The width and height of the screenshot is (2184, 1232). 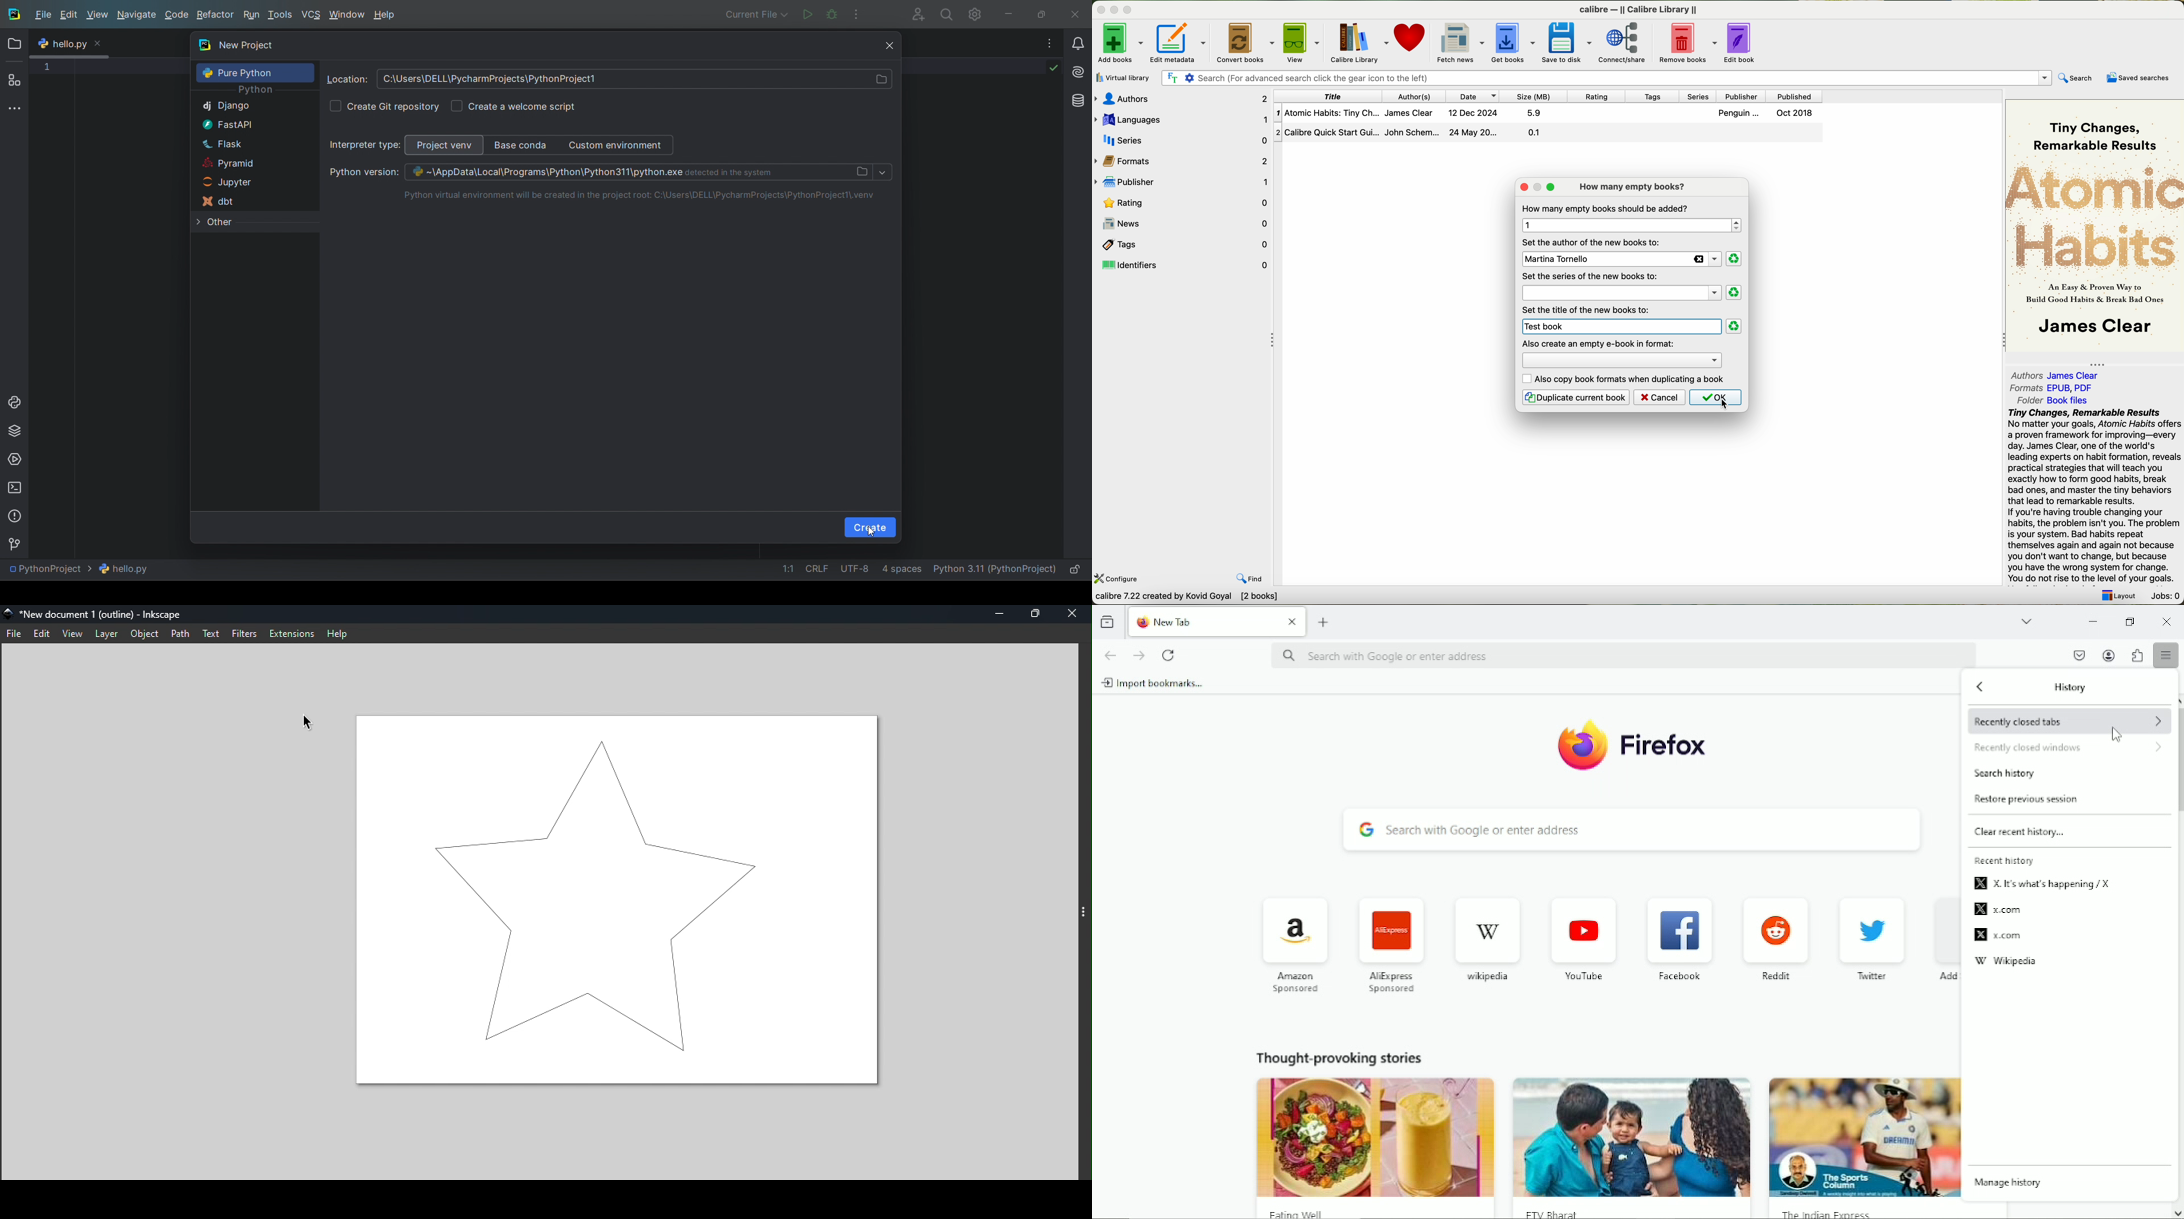 What do you see at coordinates (1334, 1056) in the screenshot?
I see `thought provoking stories` at bounding box center [1334, 1056].